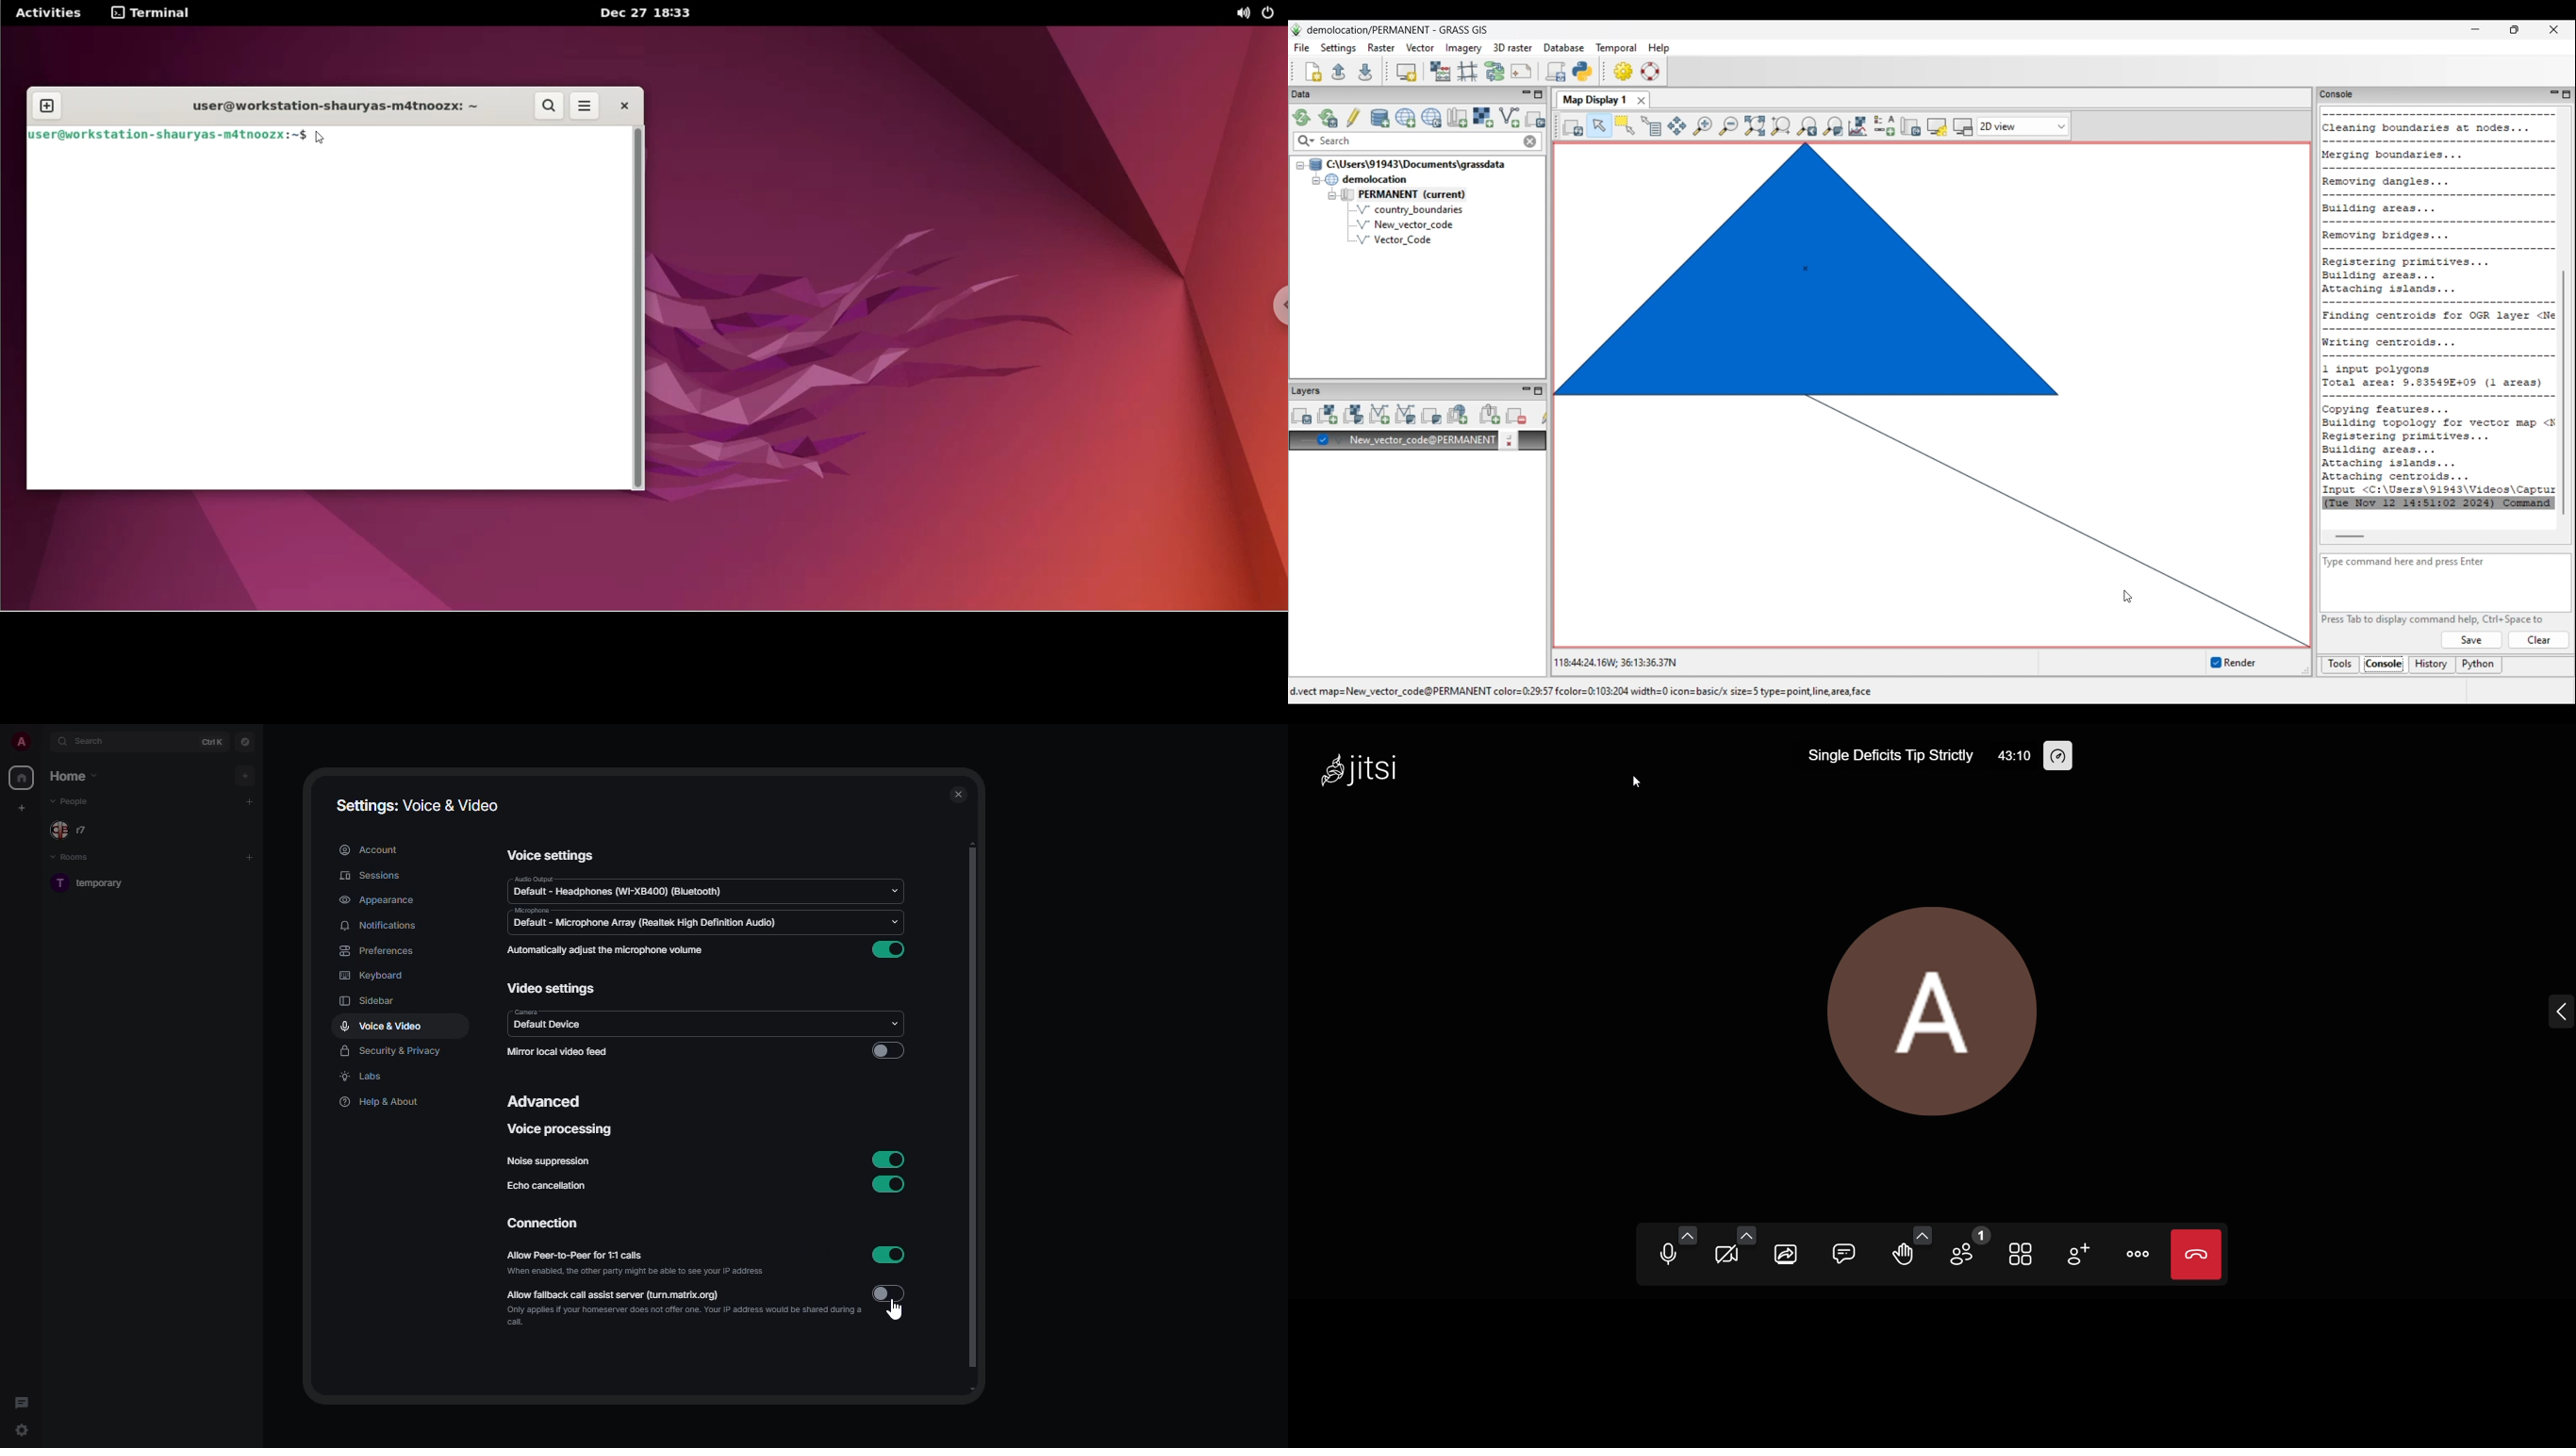 Image resolution: width=2576 pixels, height=1456 pixels. Describe the element at coordinates (73, 803) in the screenshot. I see `people` at that location.